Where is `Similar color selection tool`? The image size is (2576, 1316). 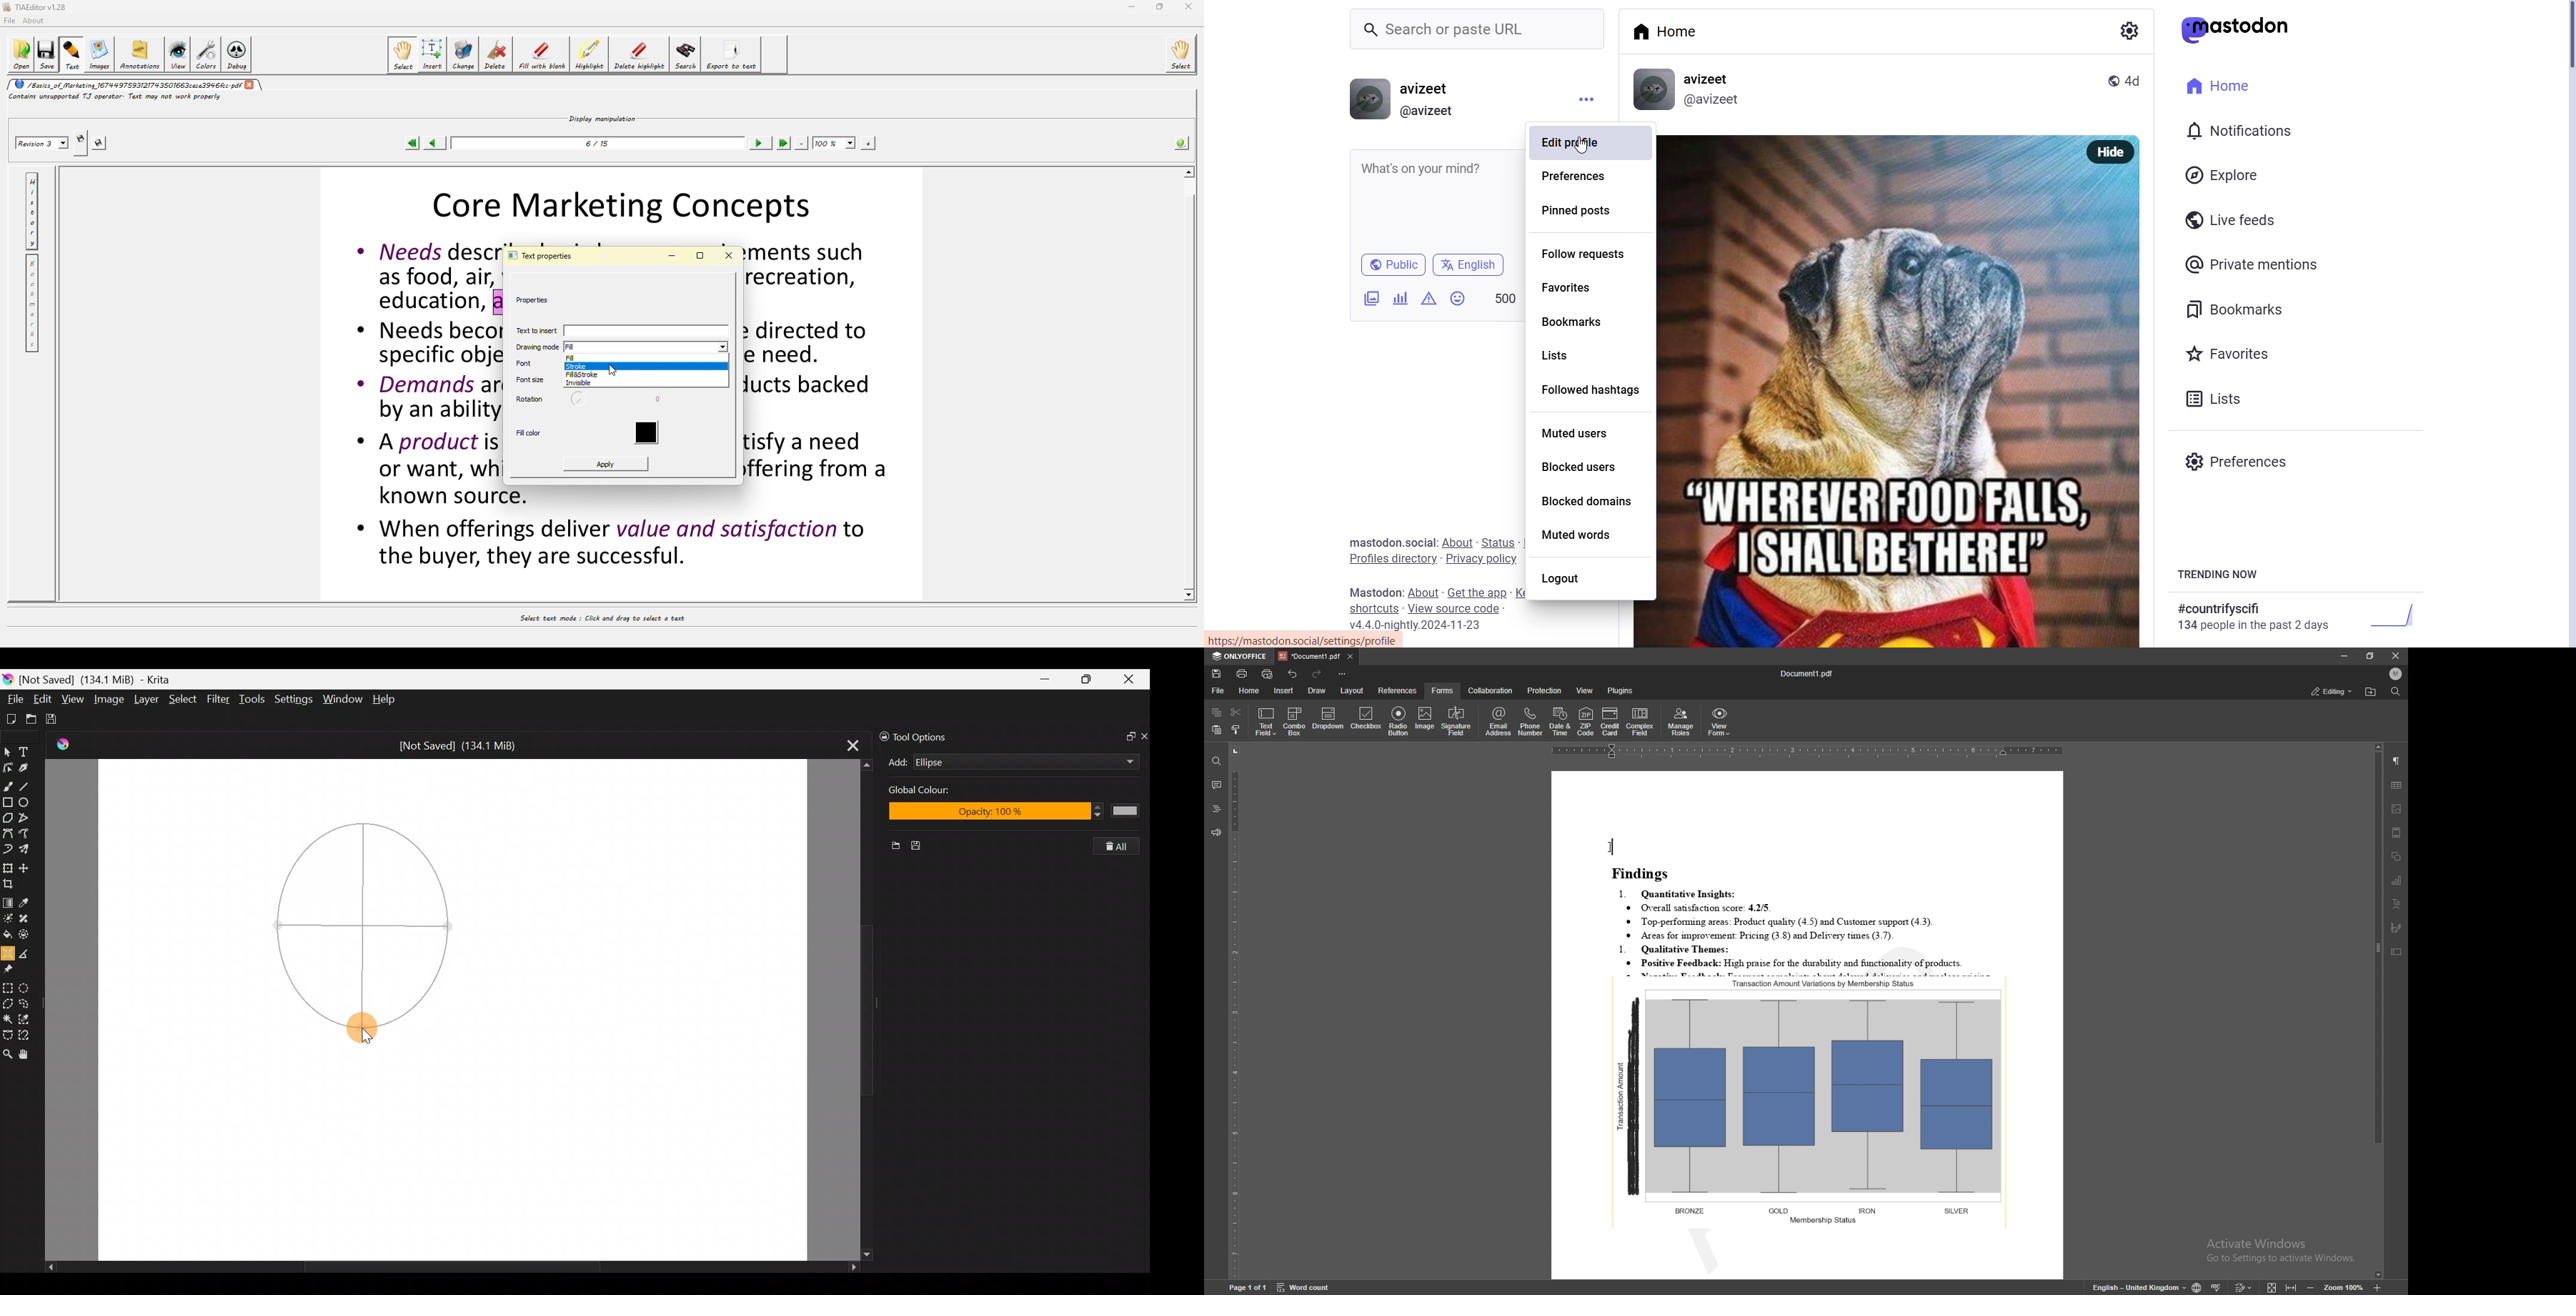
Similar color selection tool is located at coordinates (29, 1017).